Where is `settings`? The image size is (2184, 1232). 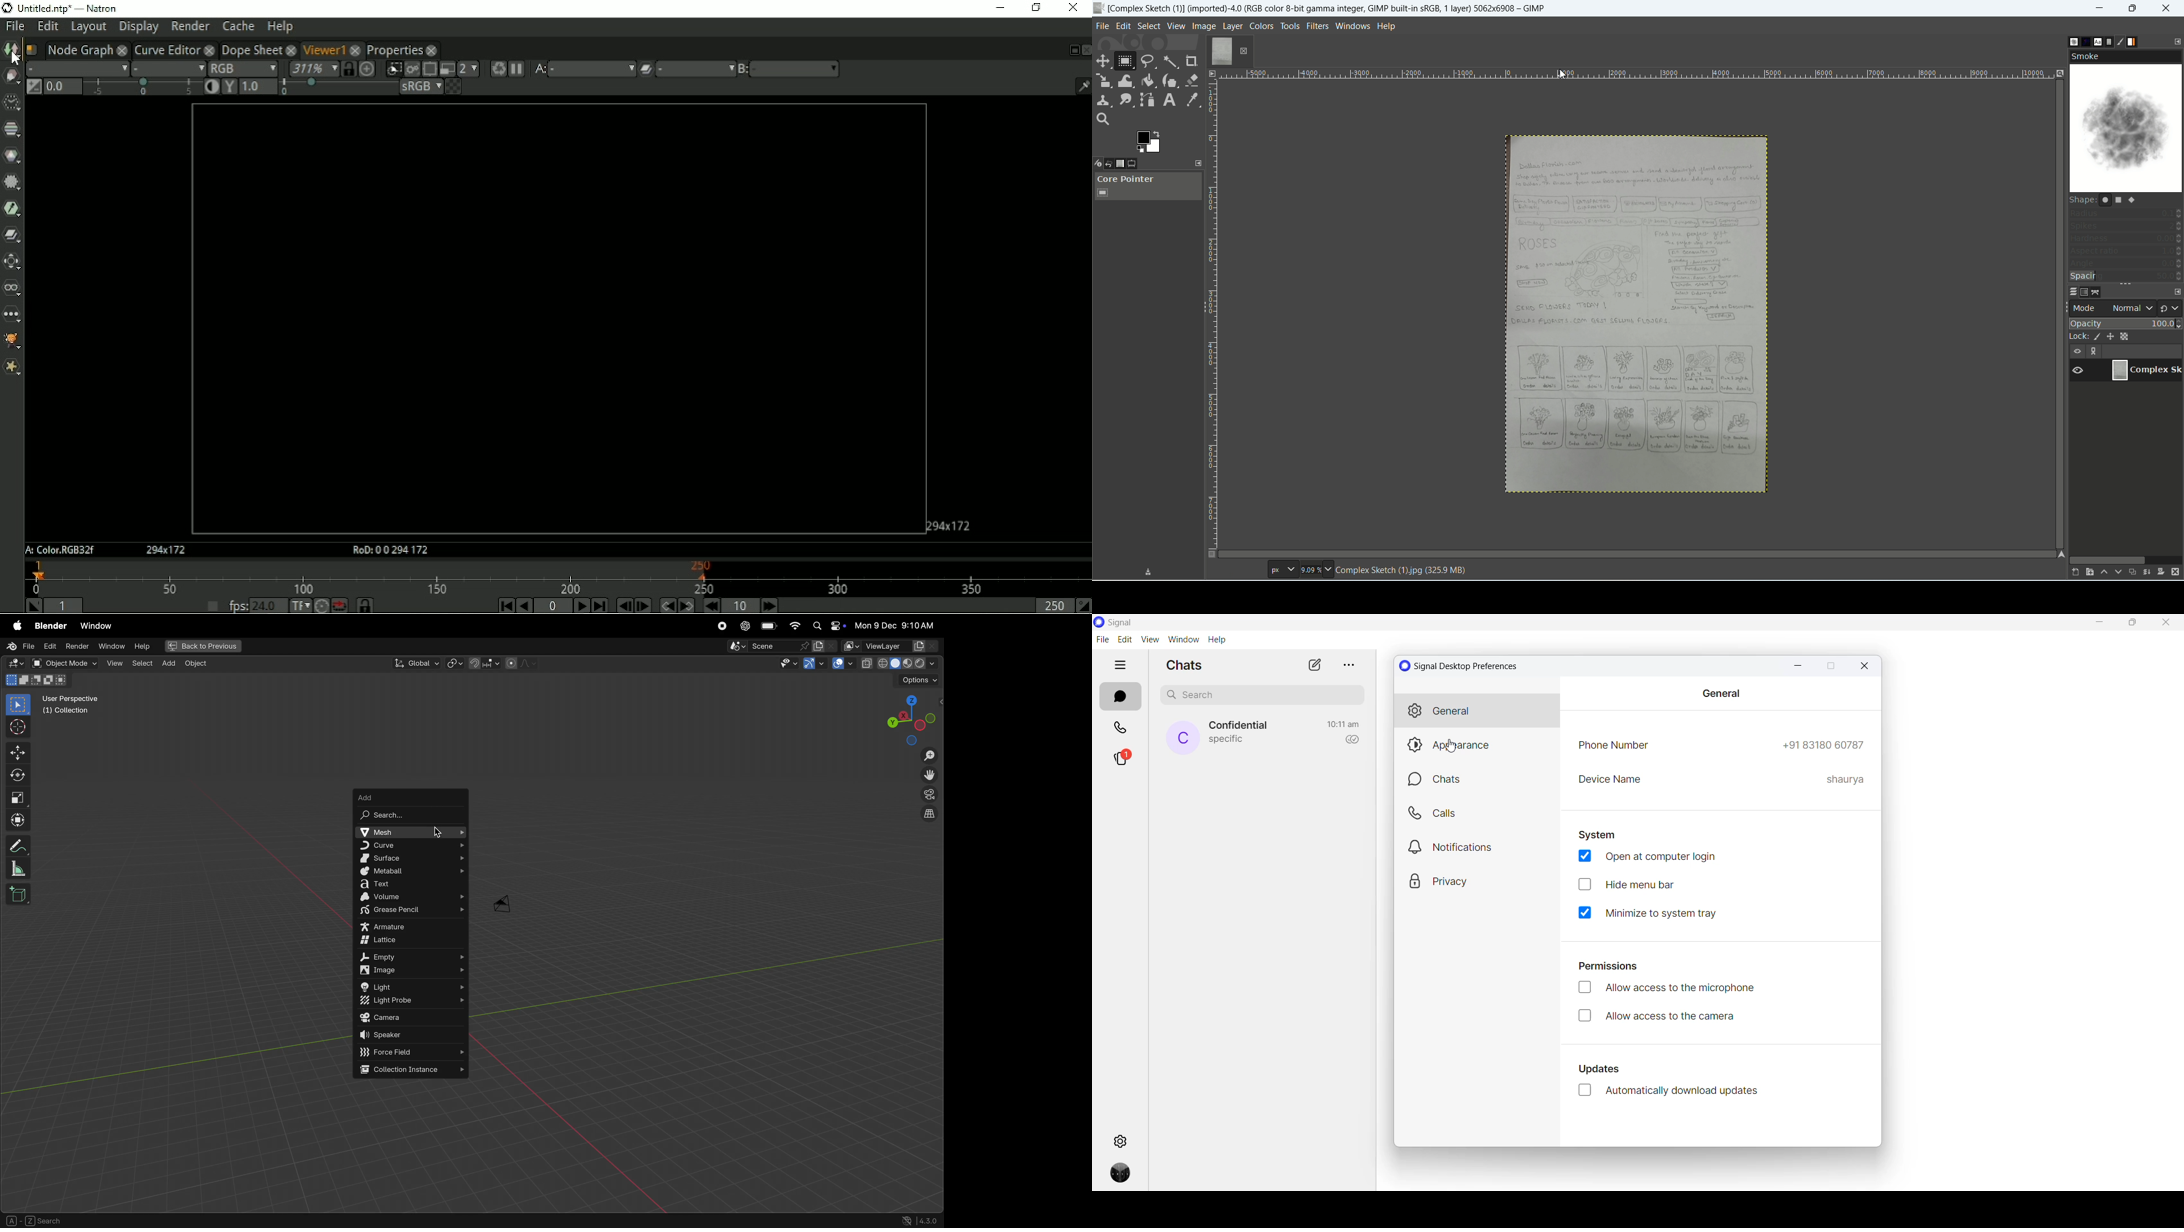
settings is located at coordinates (1122, 1141).